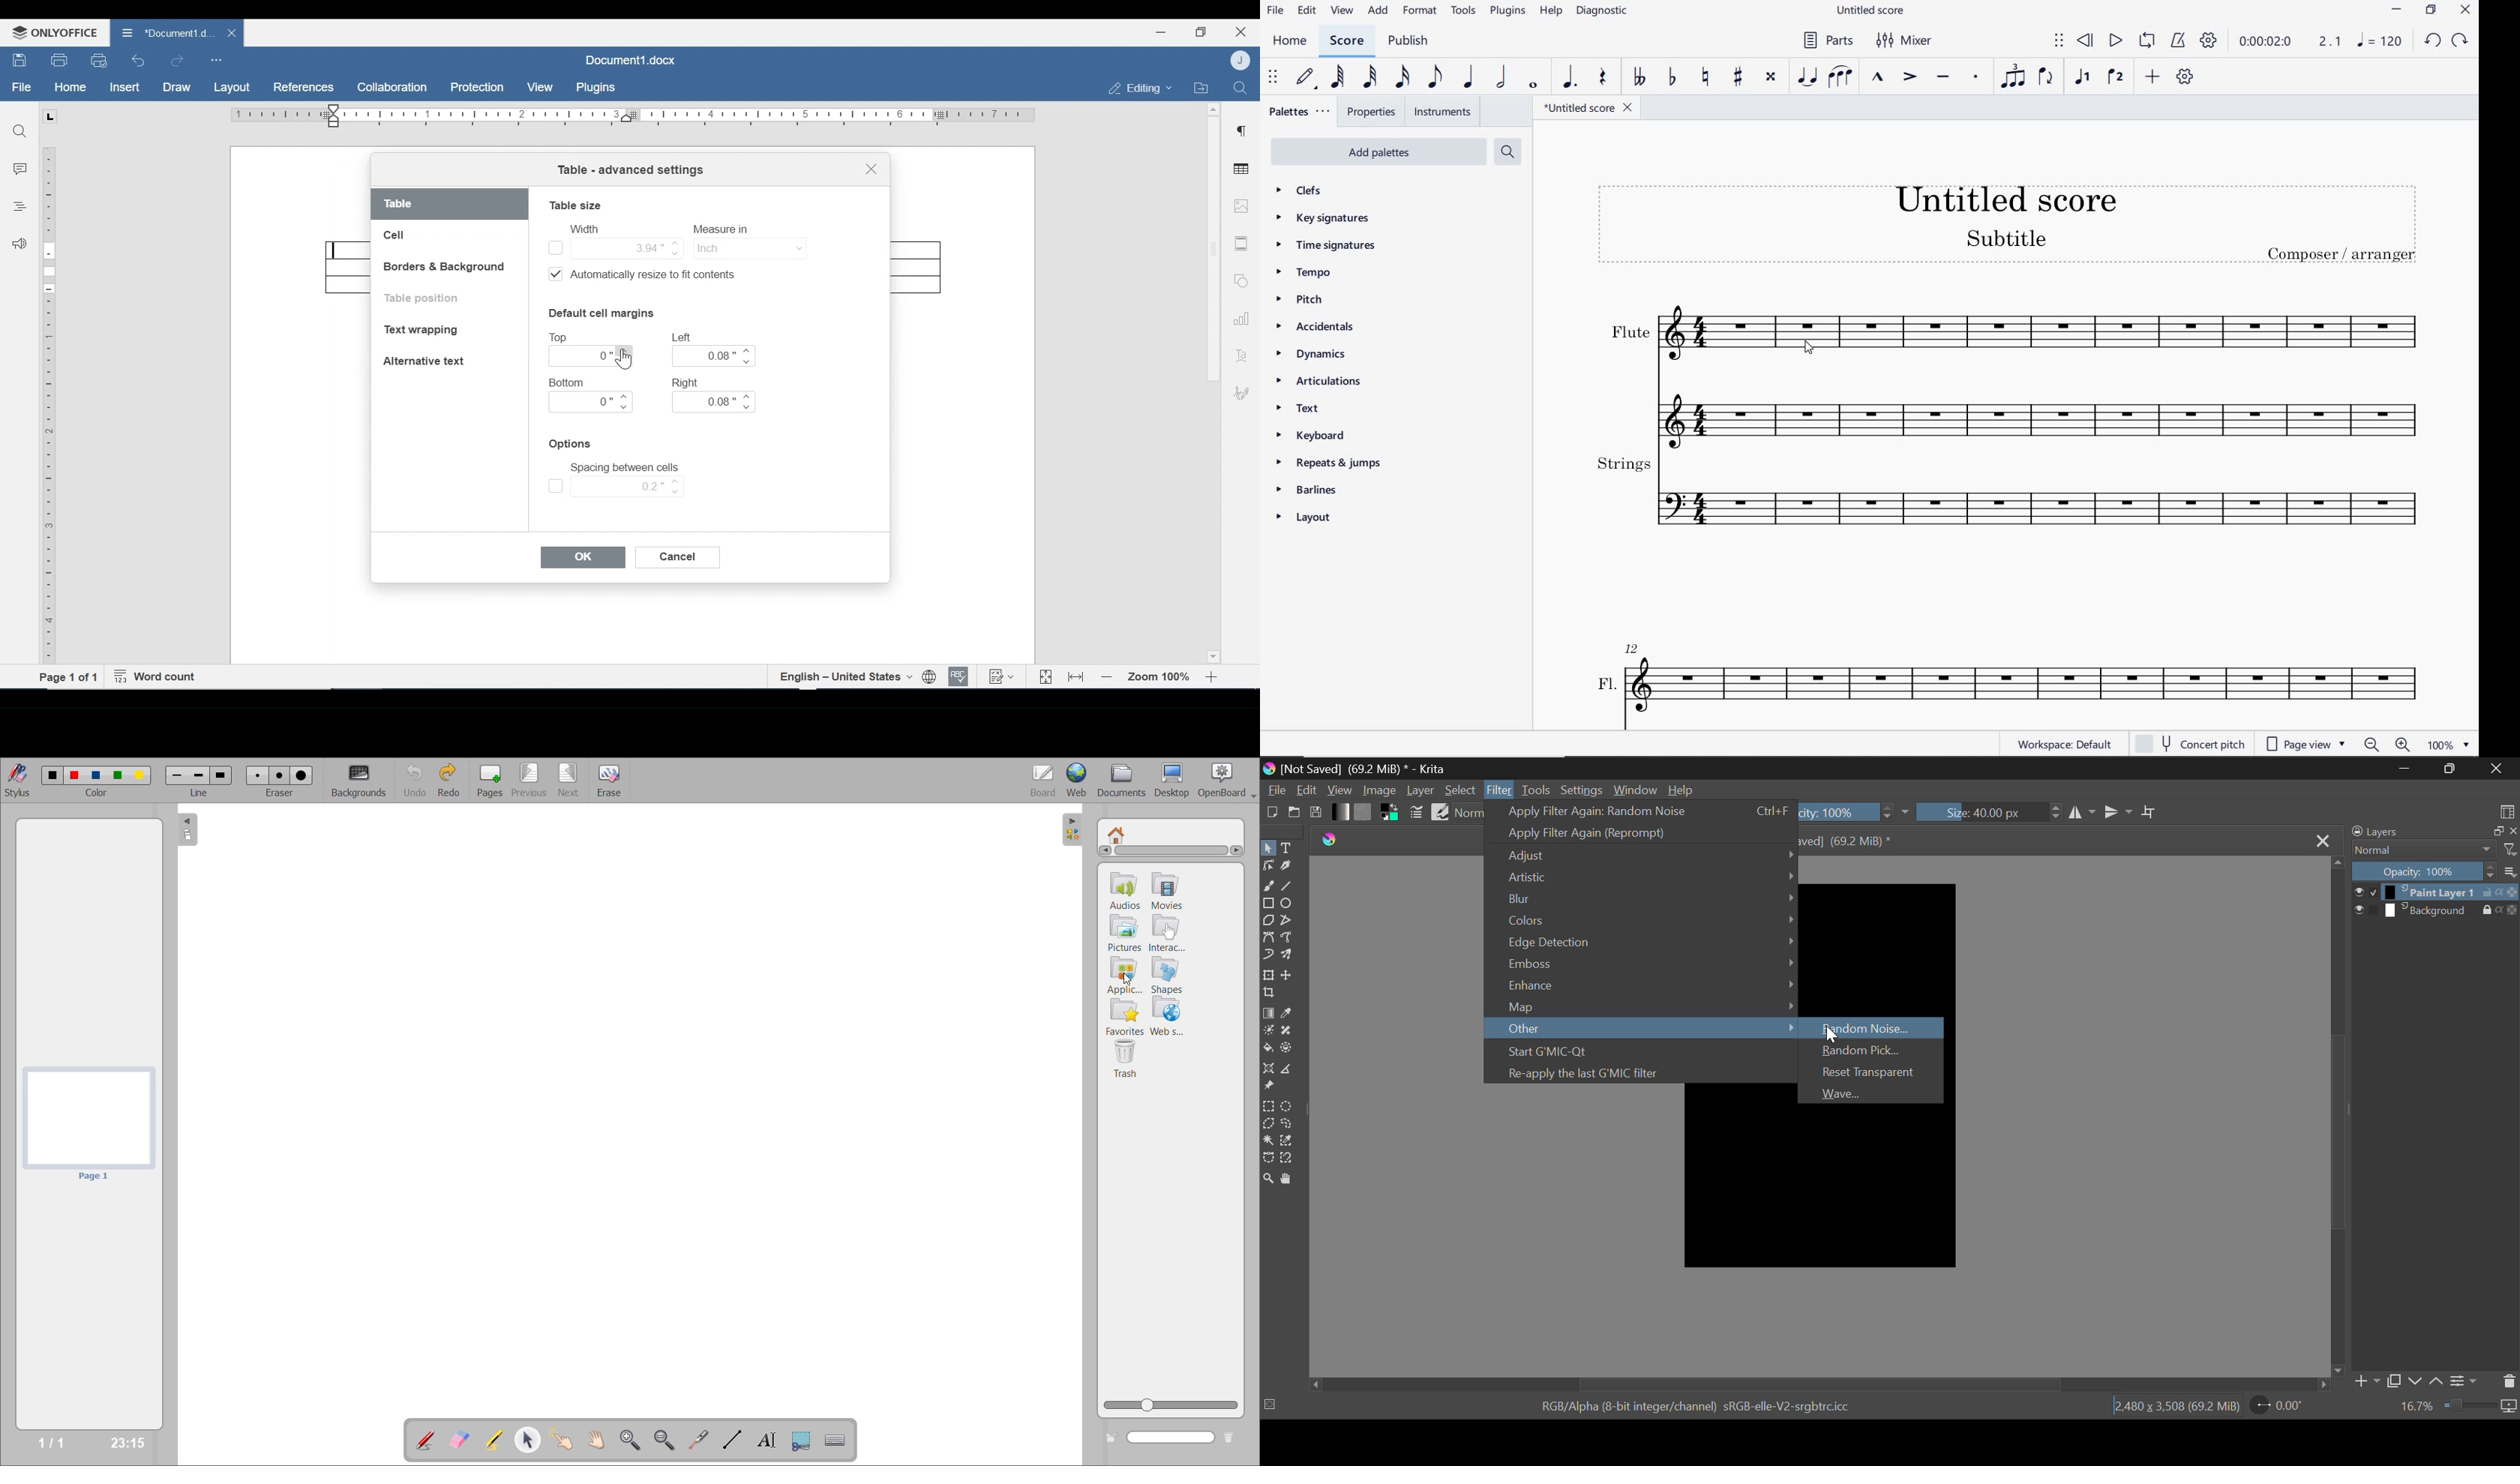  Describe the element at coordinates (1378, 11) in the screenshot. I see `ADD` at that location.